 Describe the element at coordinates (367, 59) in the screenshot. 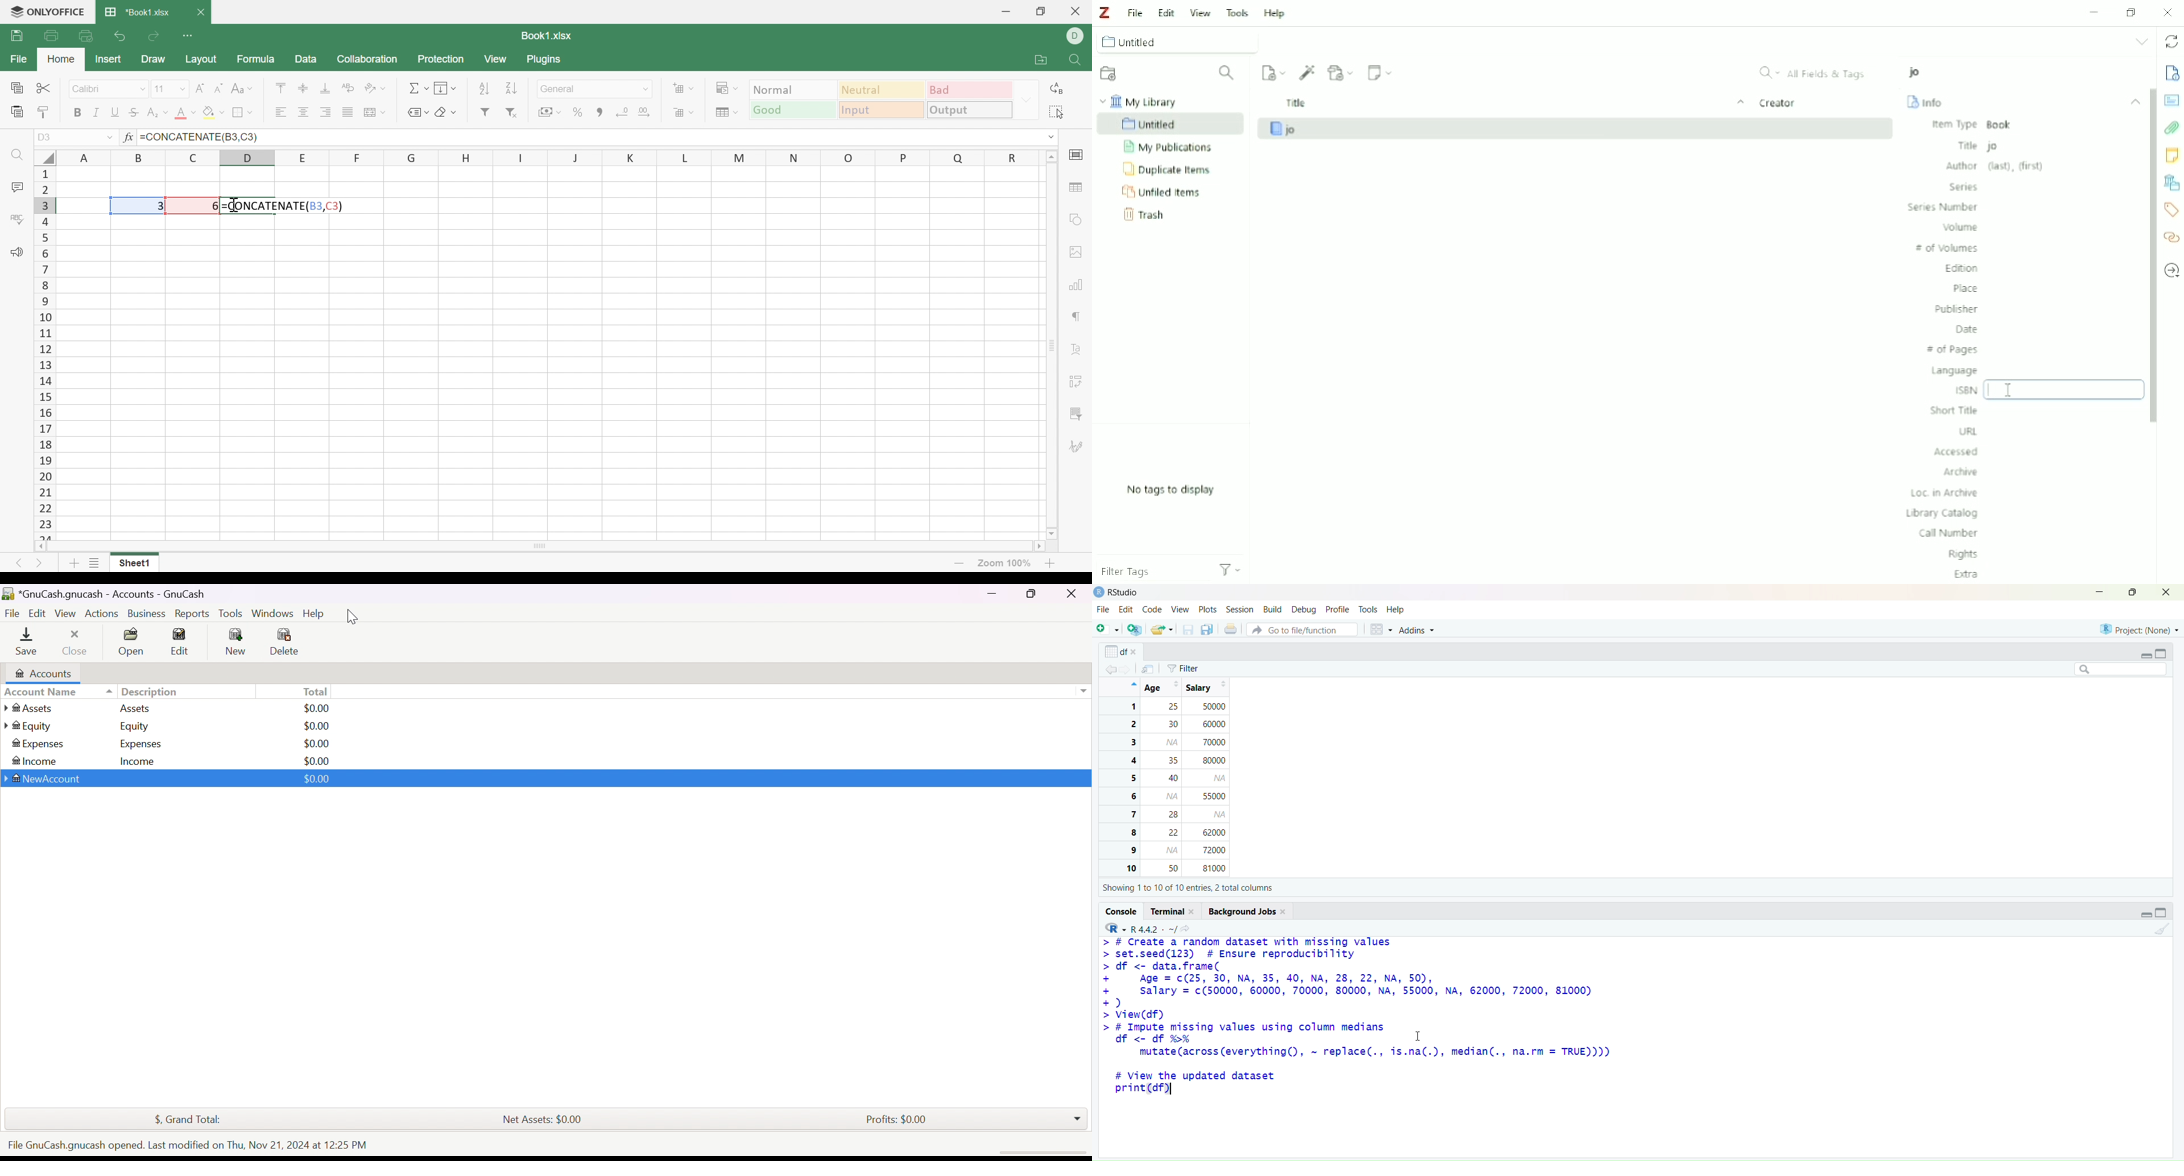

I see `Collaboration` at that location.